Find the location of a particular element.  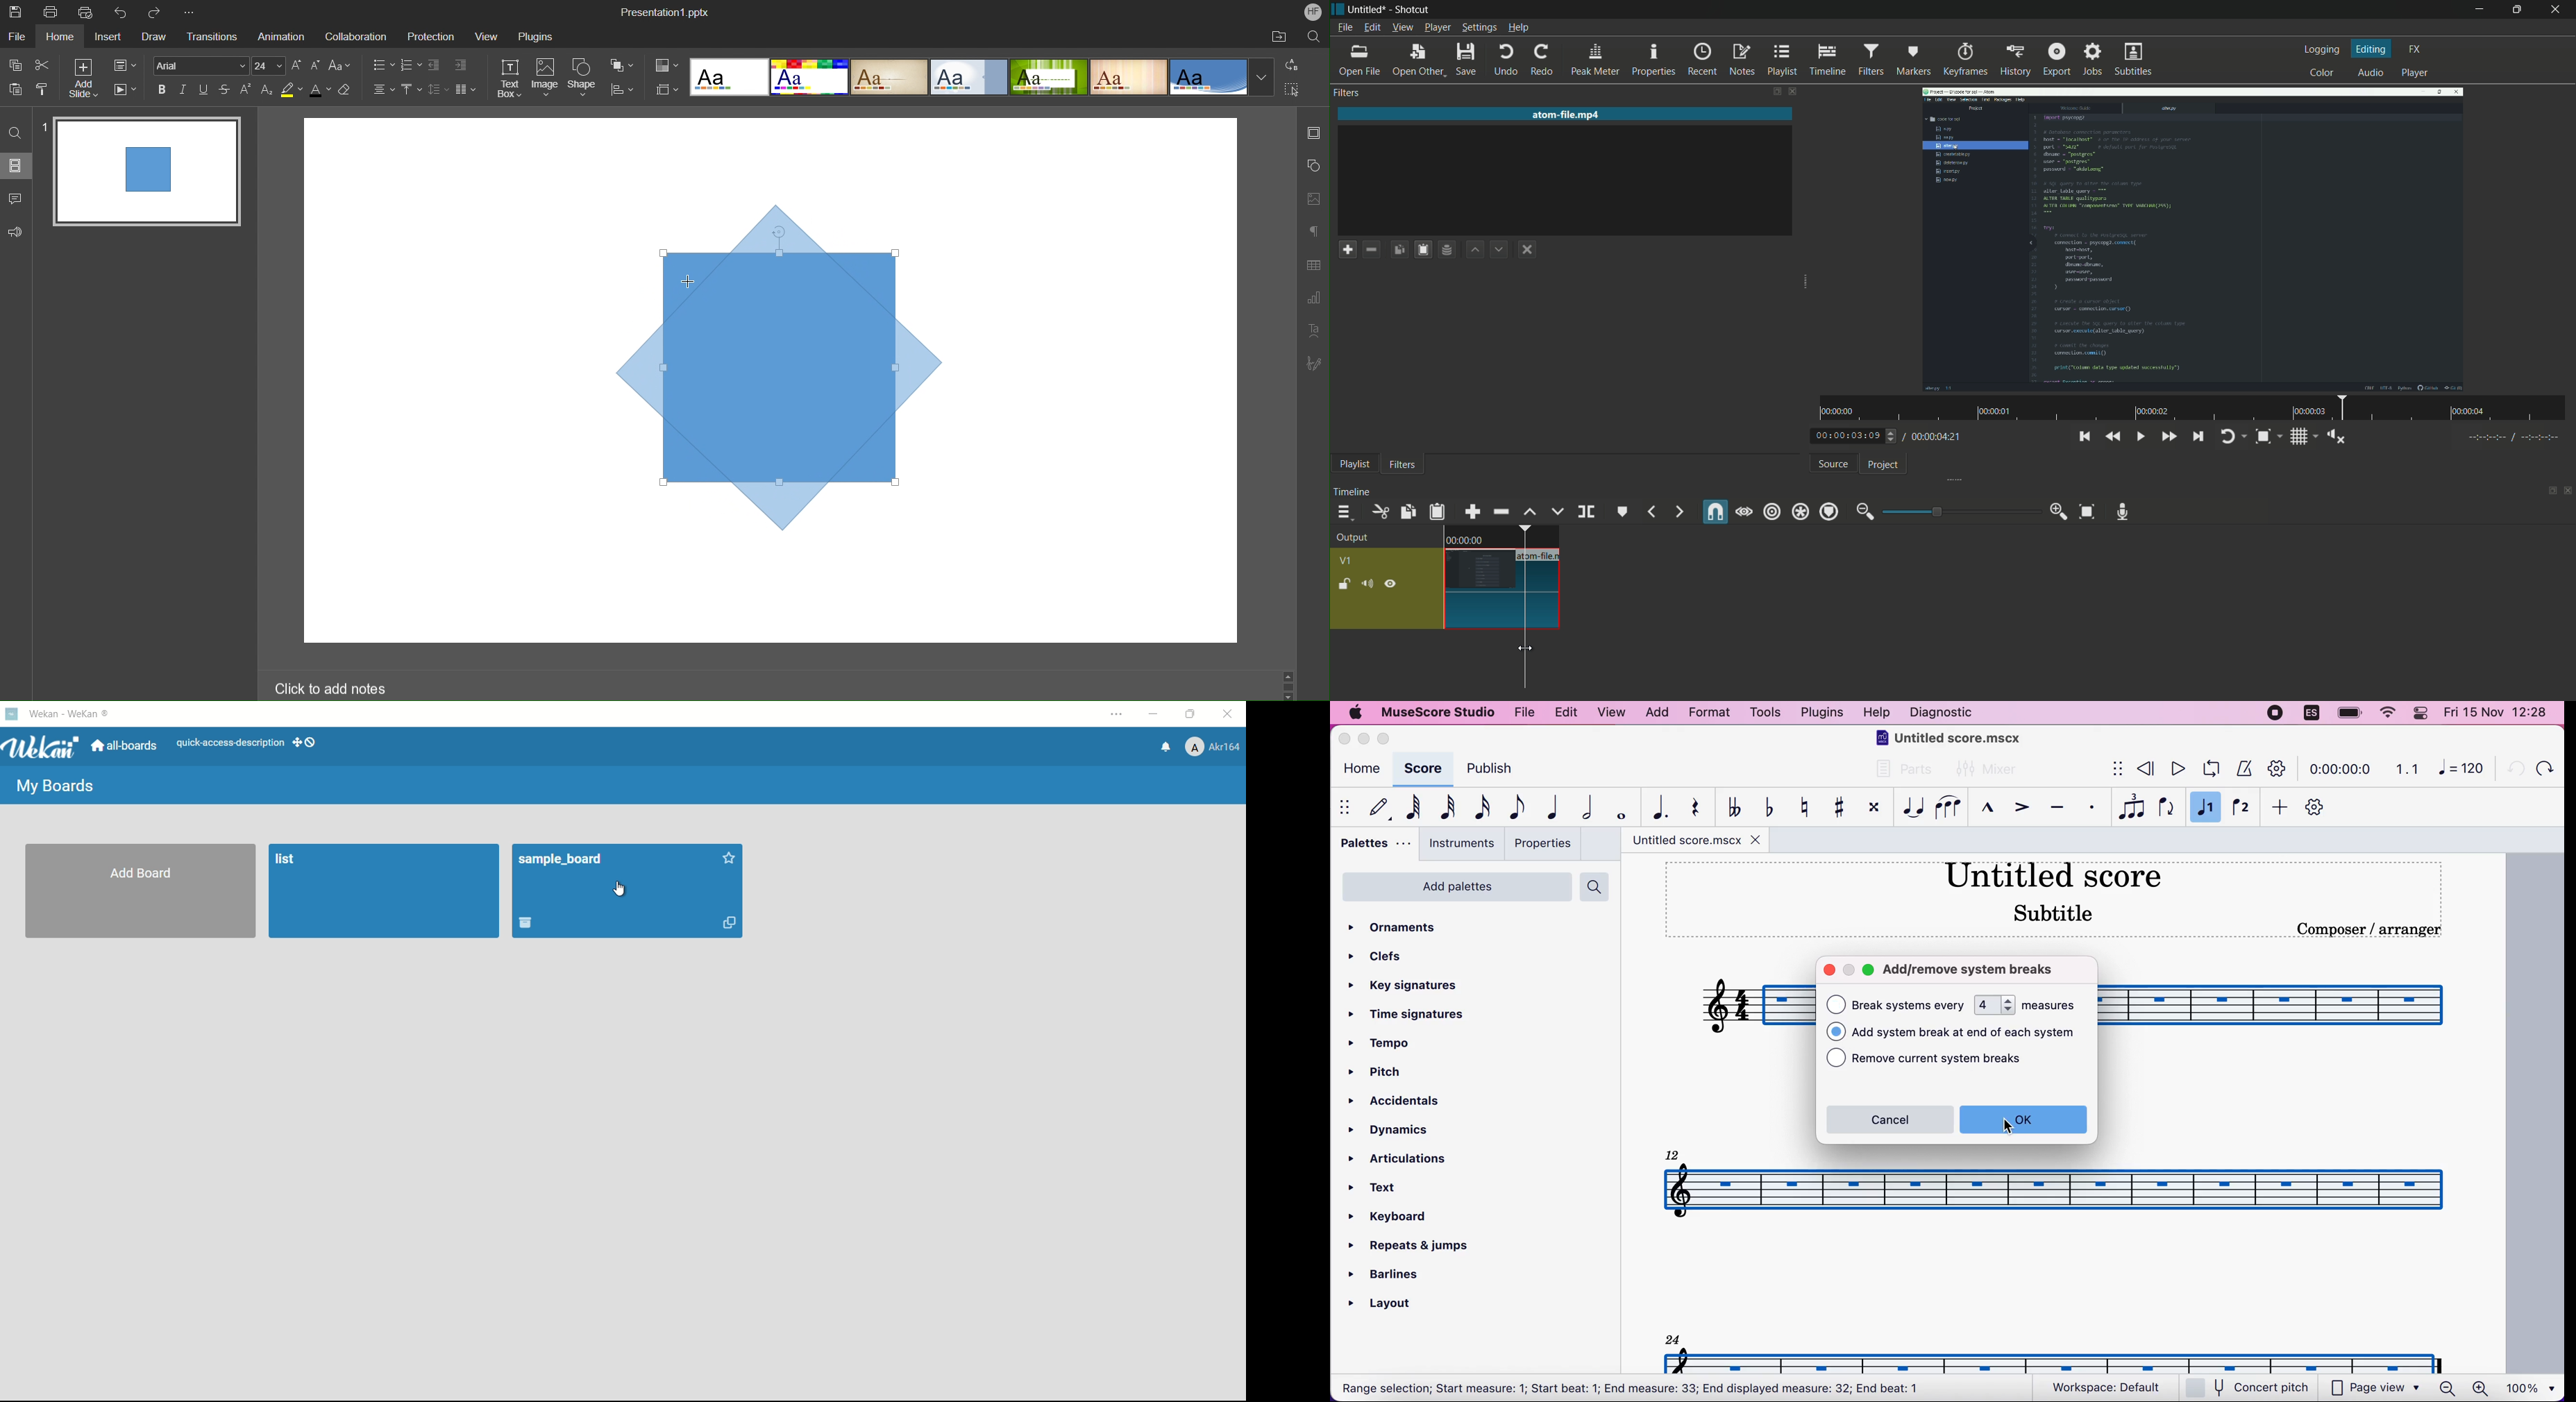

Copy is located at coordinates (15, 65).